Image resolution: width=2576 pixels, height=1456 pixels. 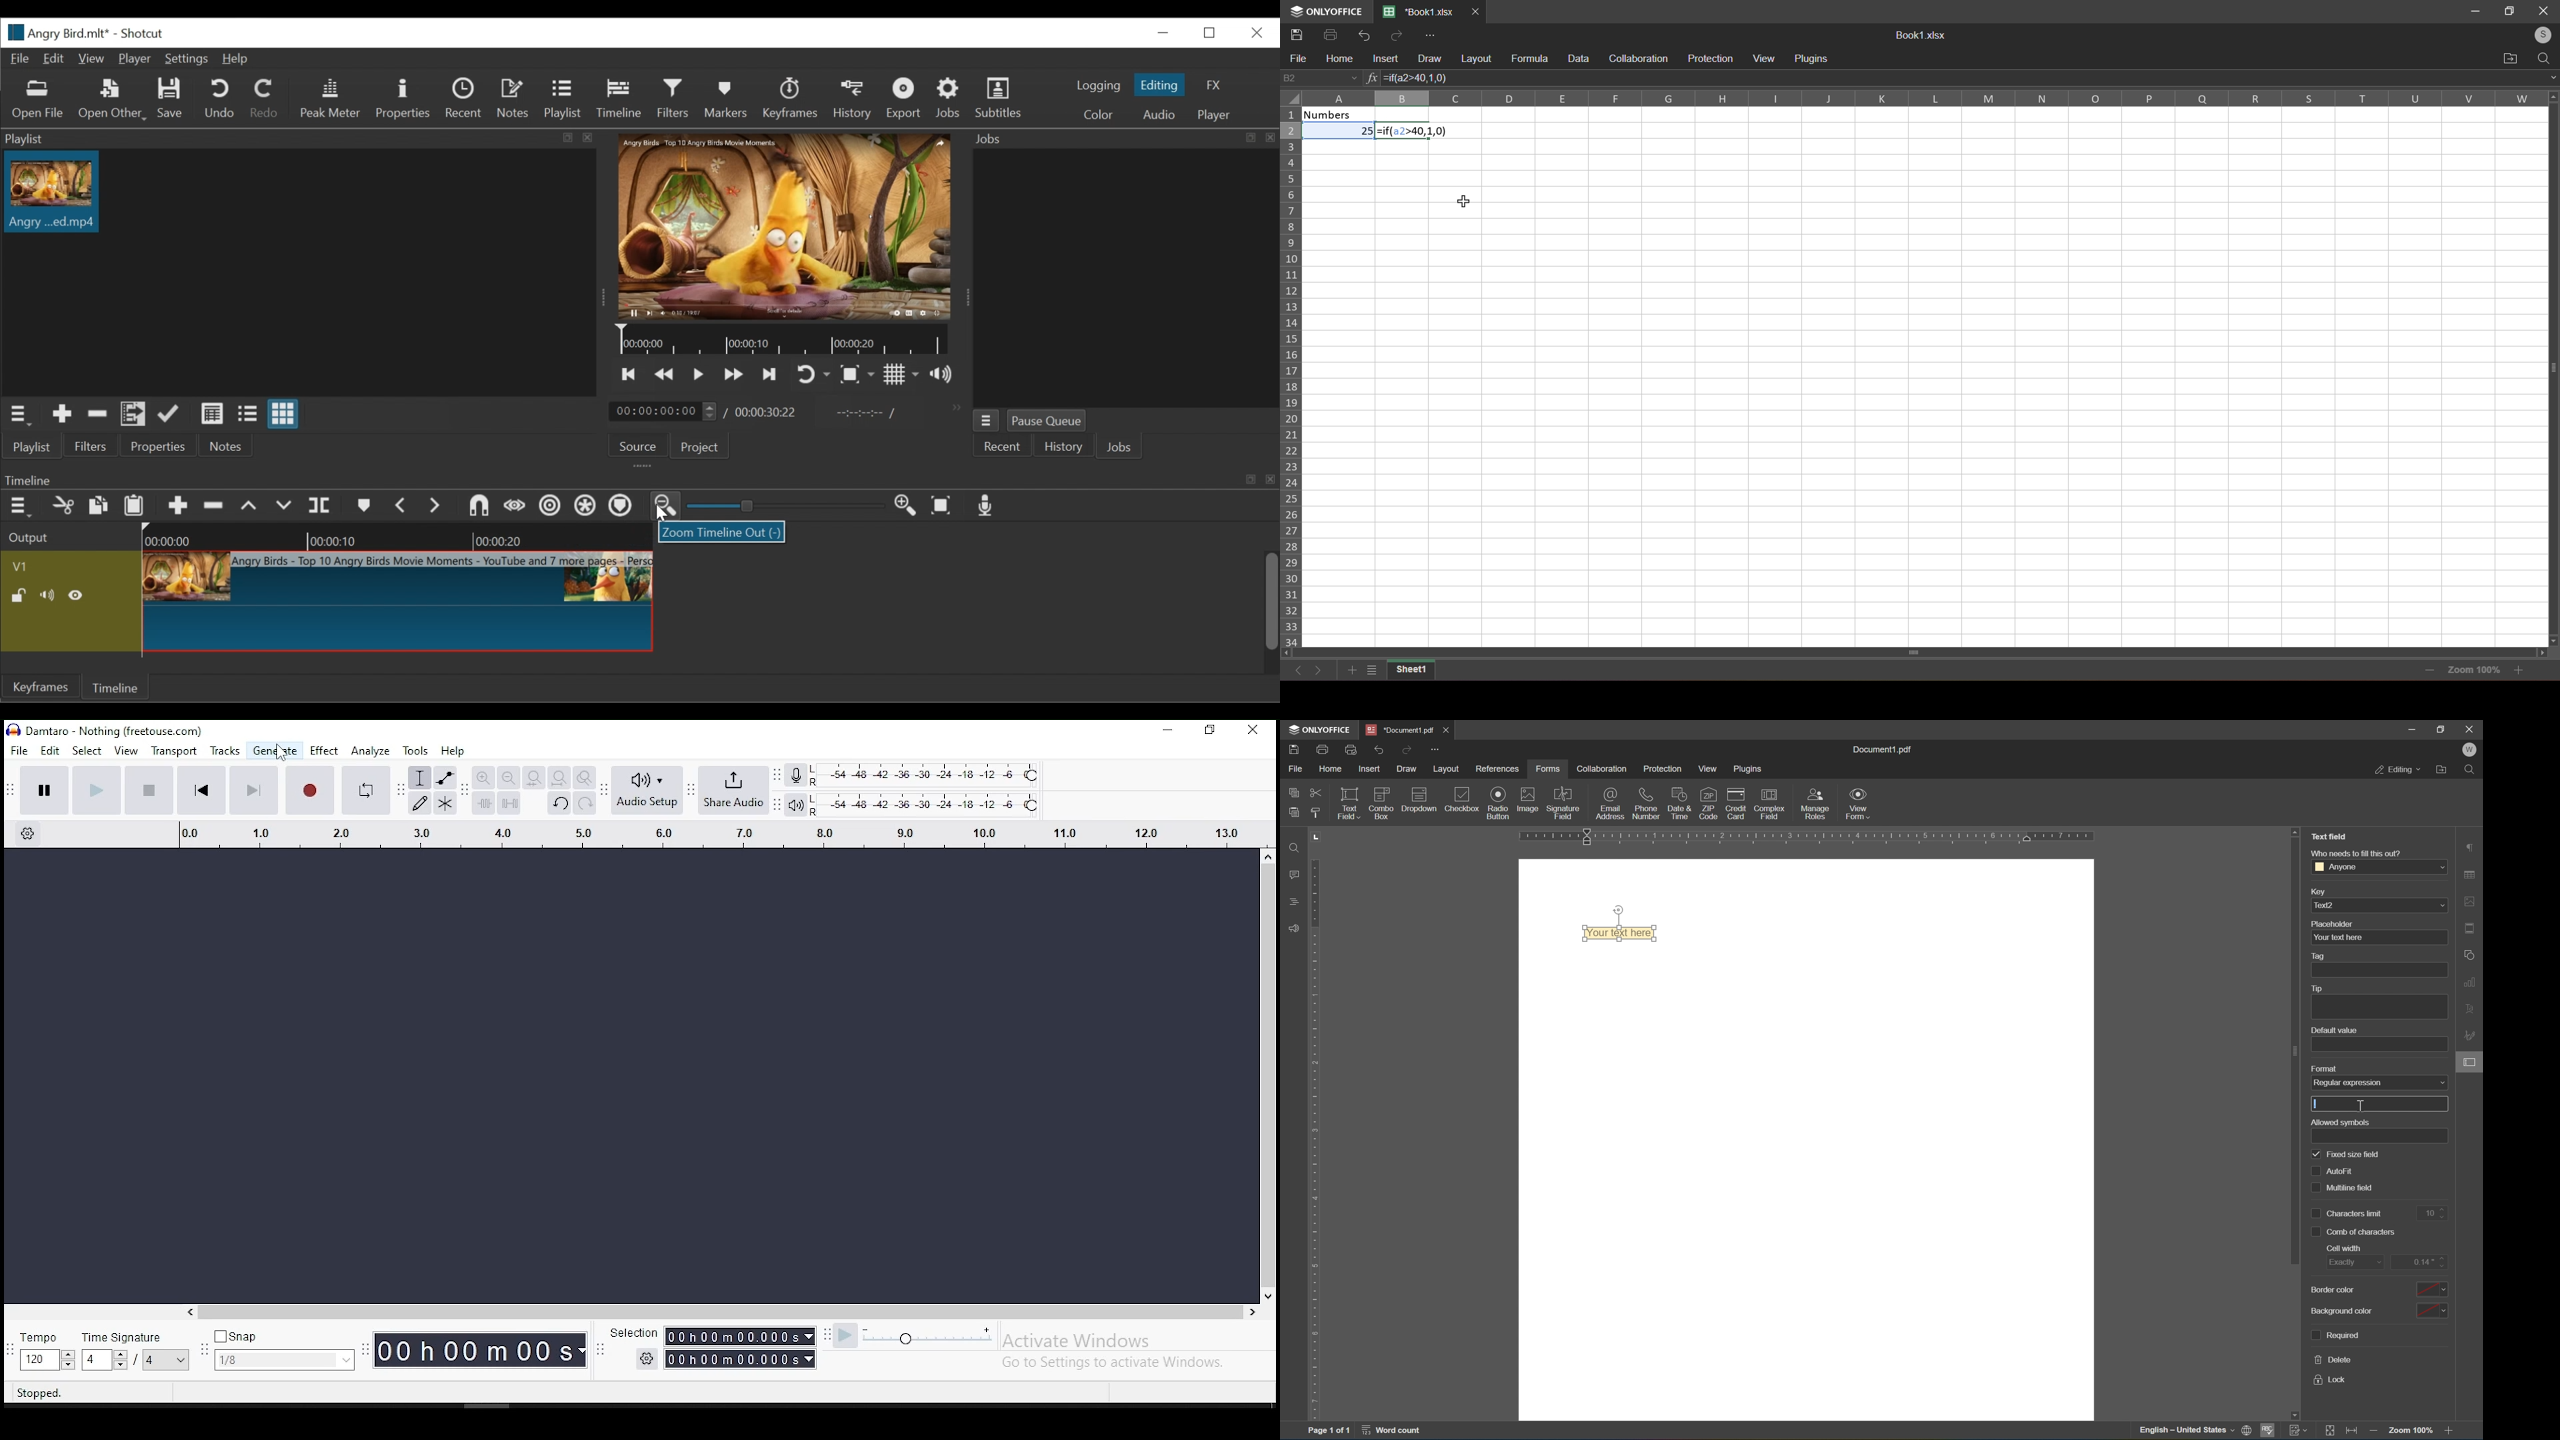 I want to click on playback meter, so click(x=794, y=806).